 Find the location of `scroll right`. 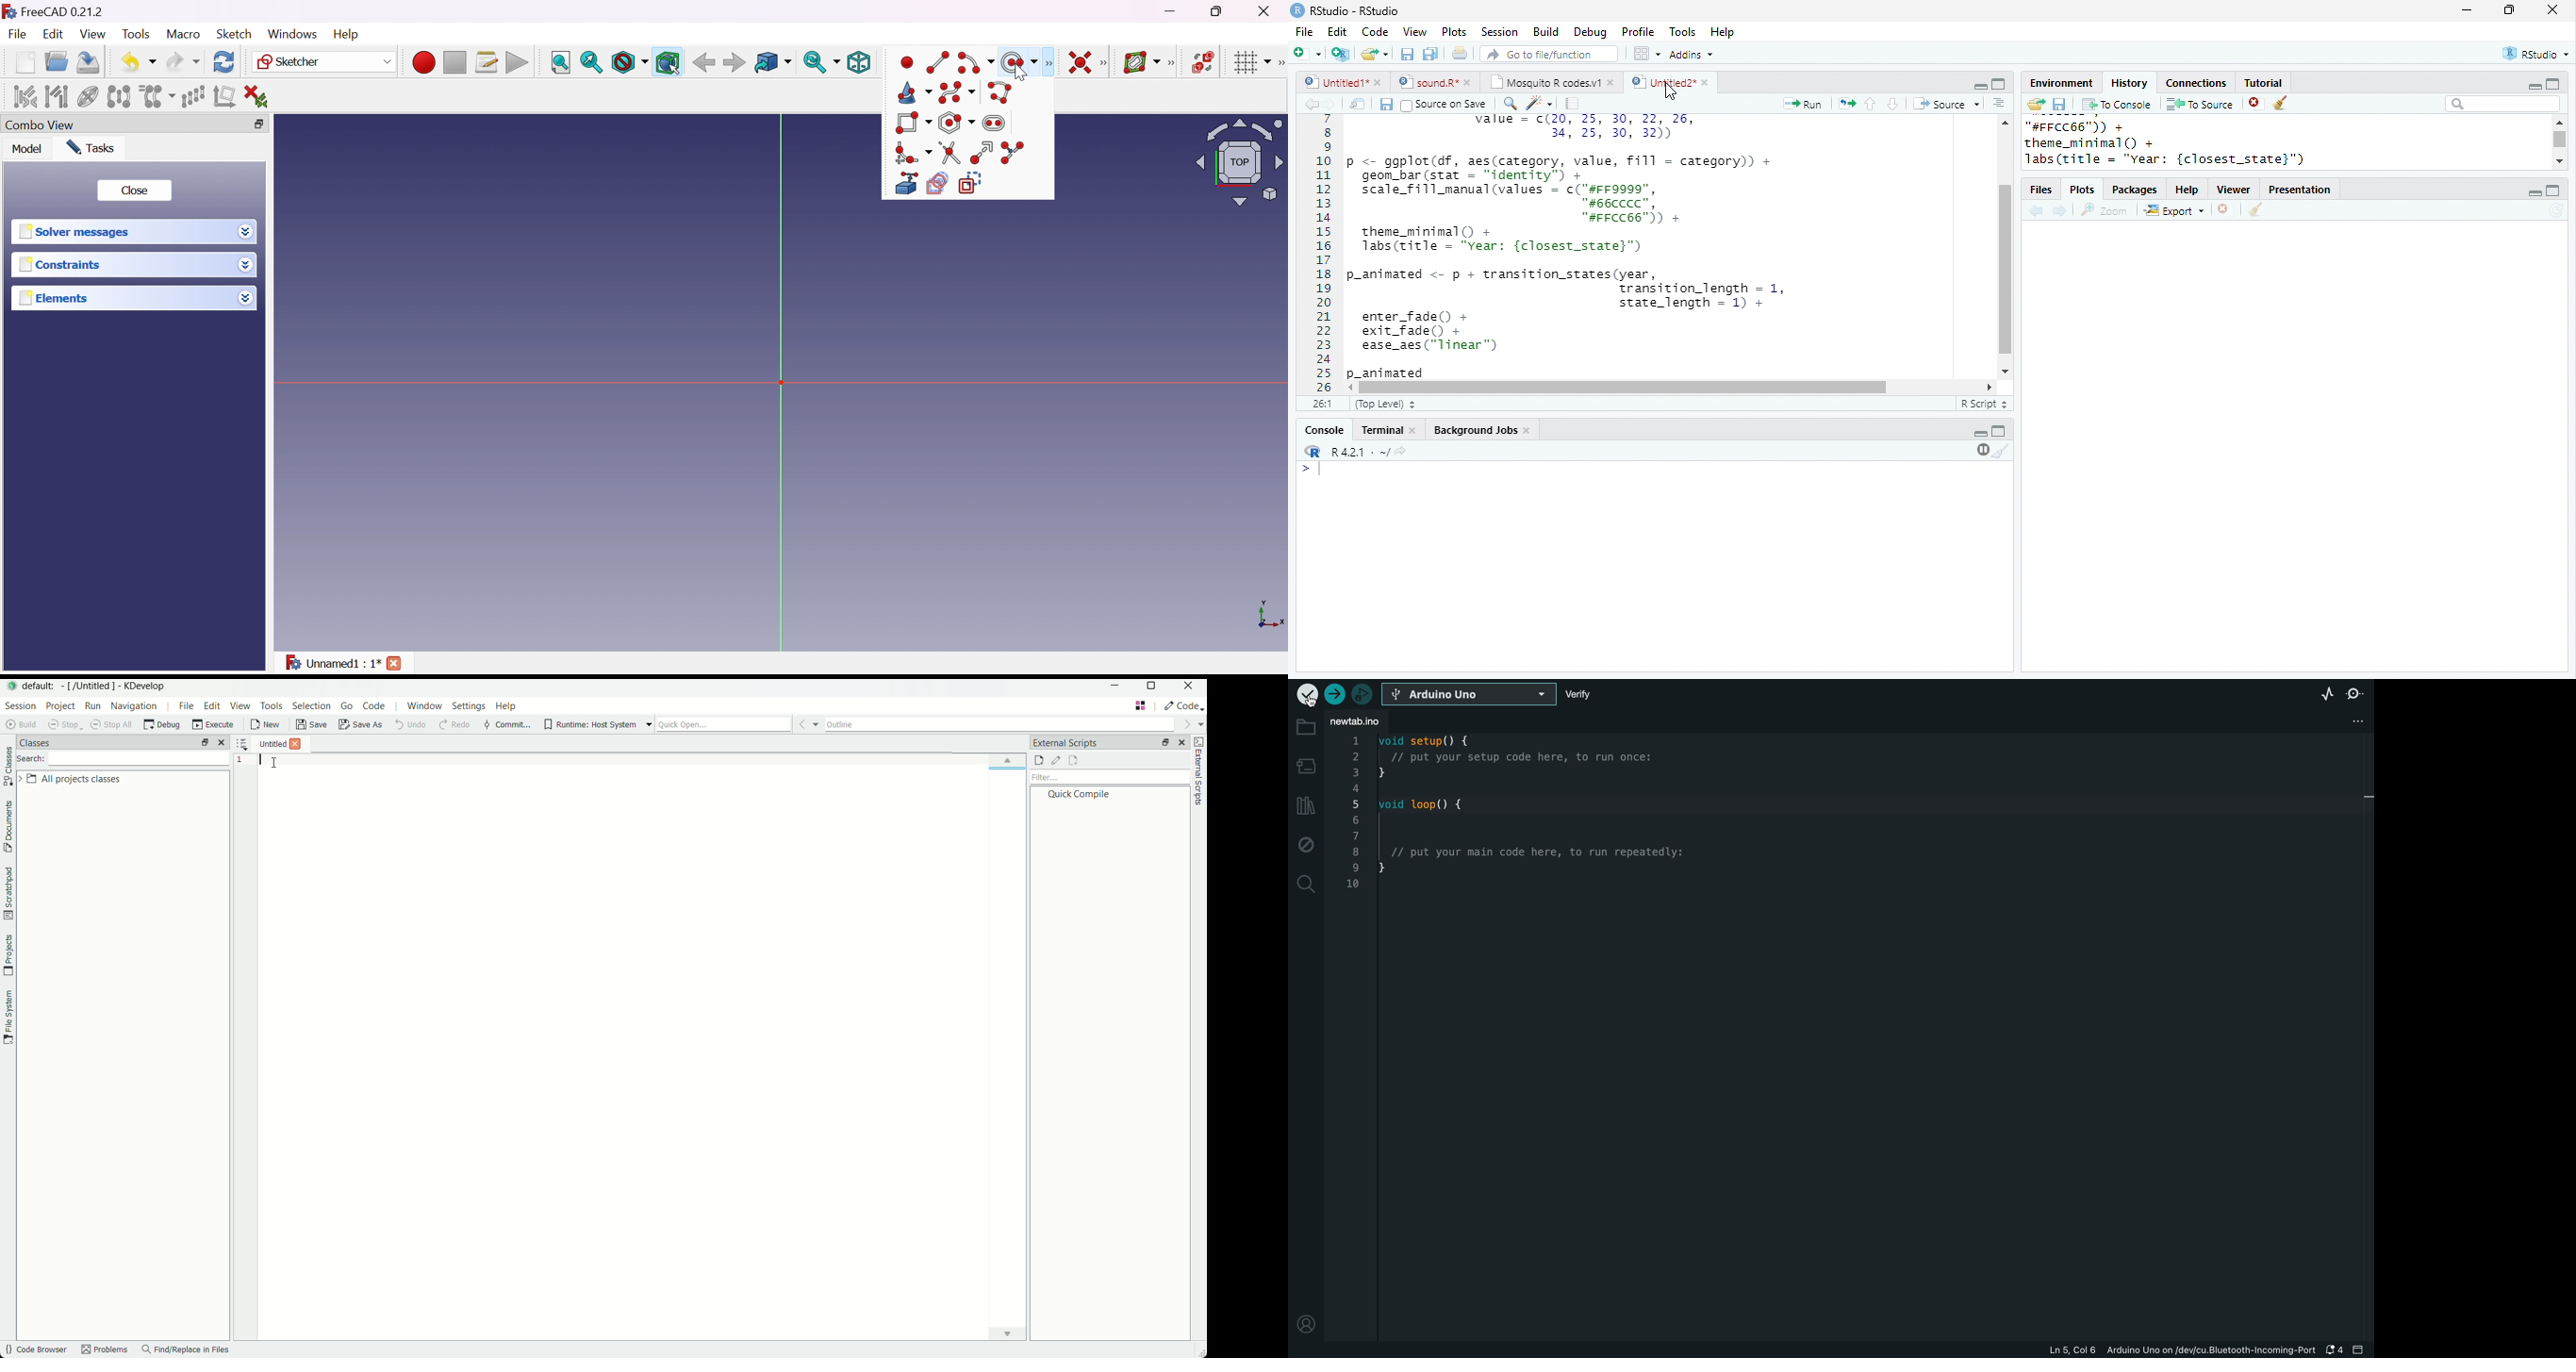

scroll right is located at coordinates (1352, 388).